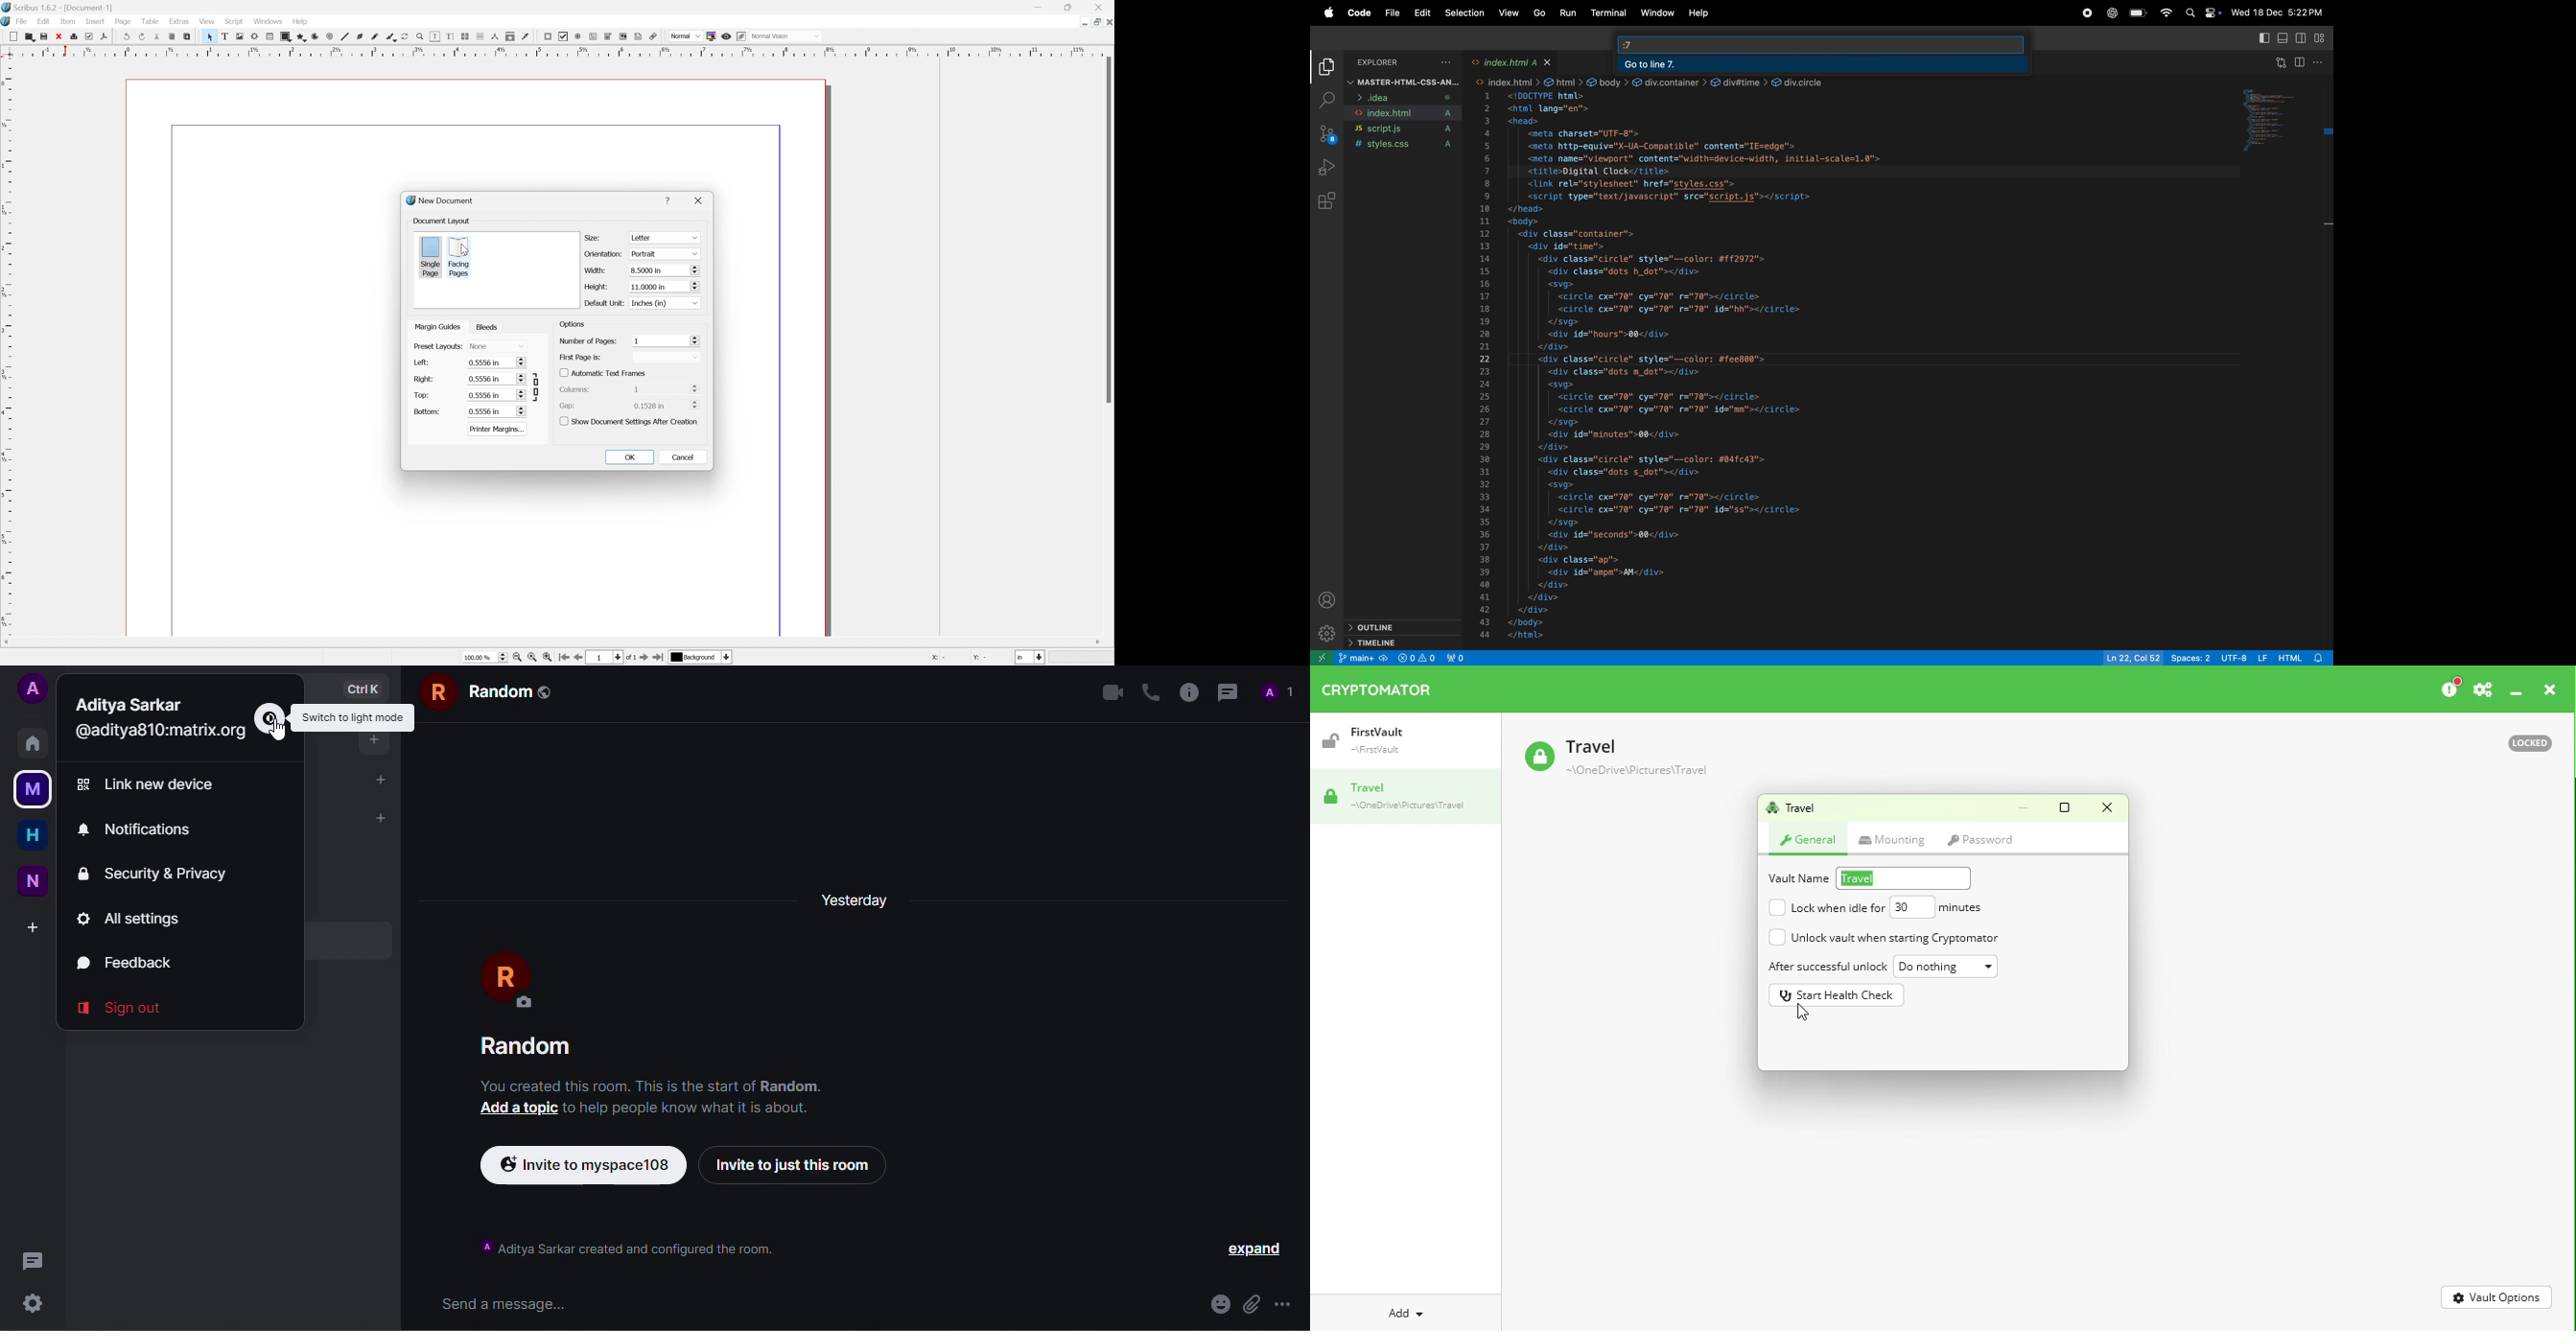 The height and width of the screenshot is (1344, 2576). What do you see at coordinates (1078, 21) in the screenshot?
I see `Minimize` at bounding box center [1078, 21].